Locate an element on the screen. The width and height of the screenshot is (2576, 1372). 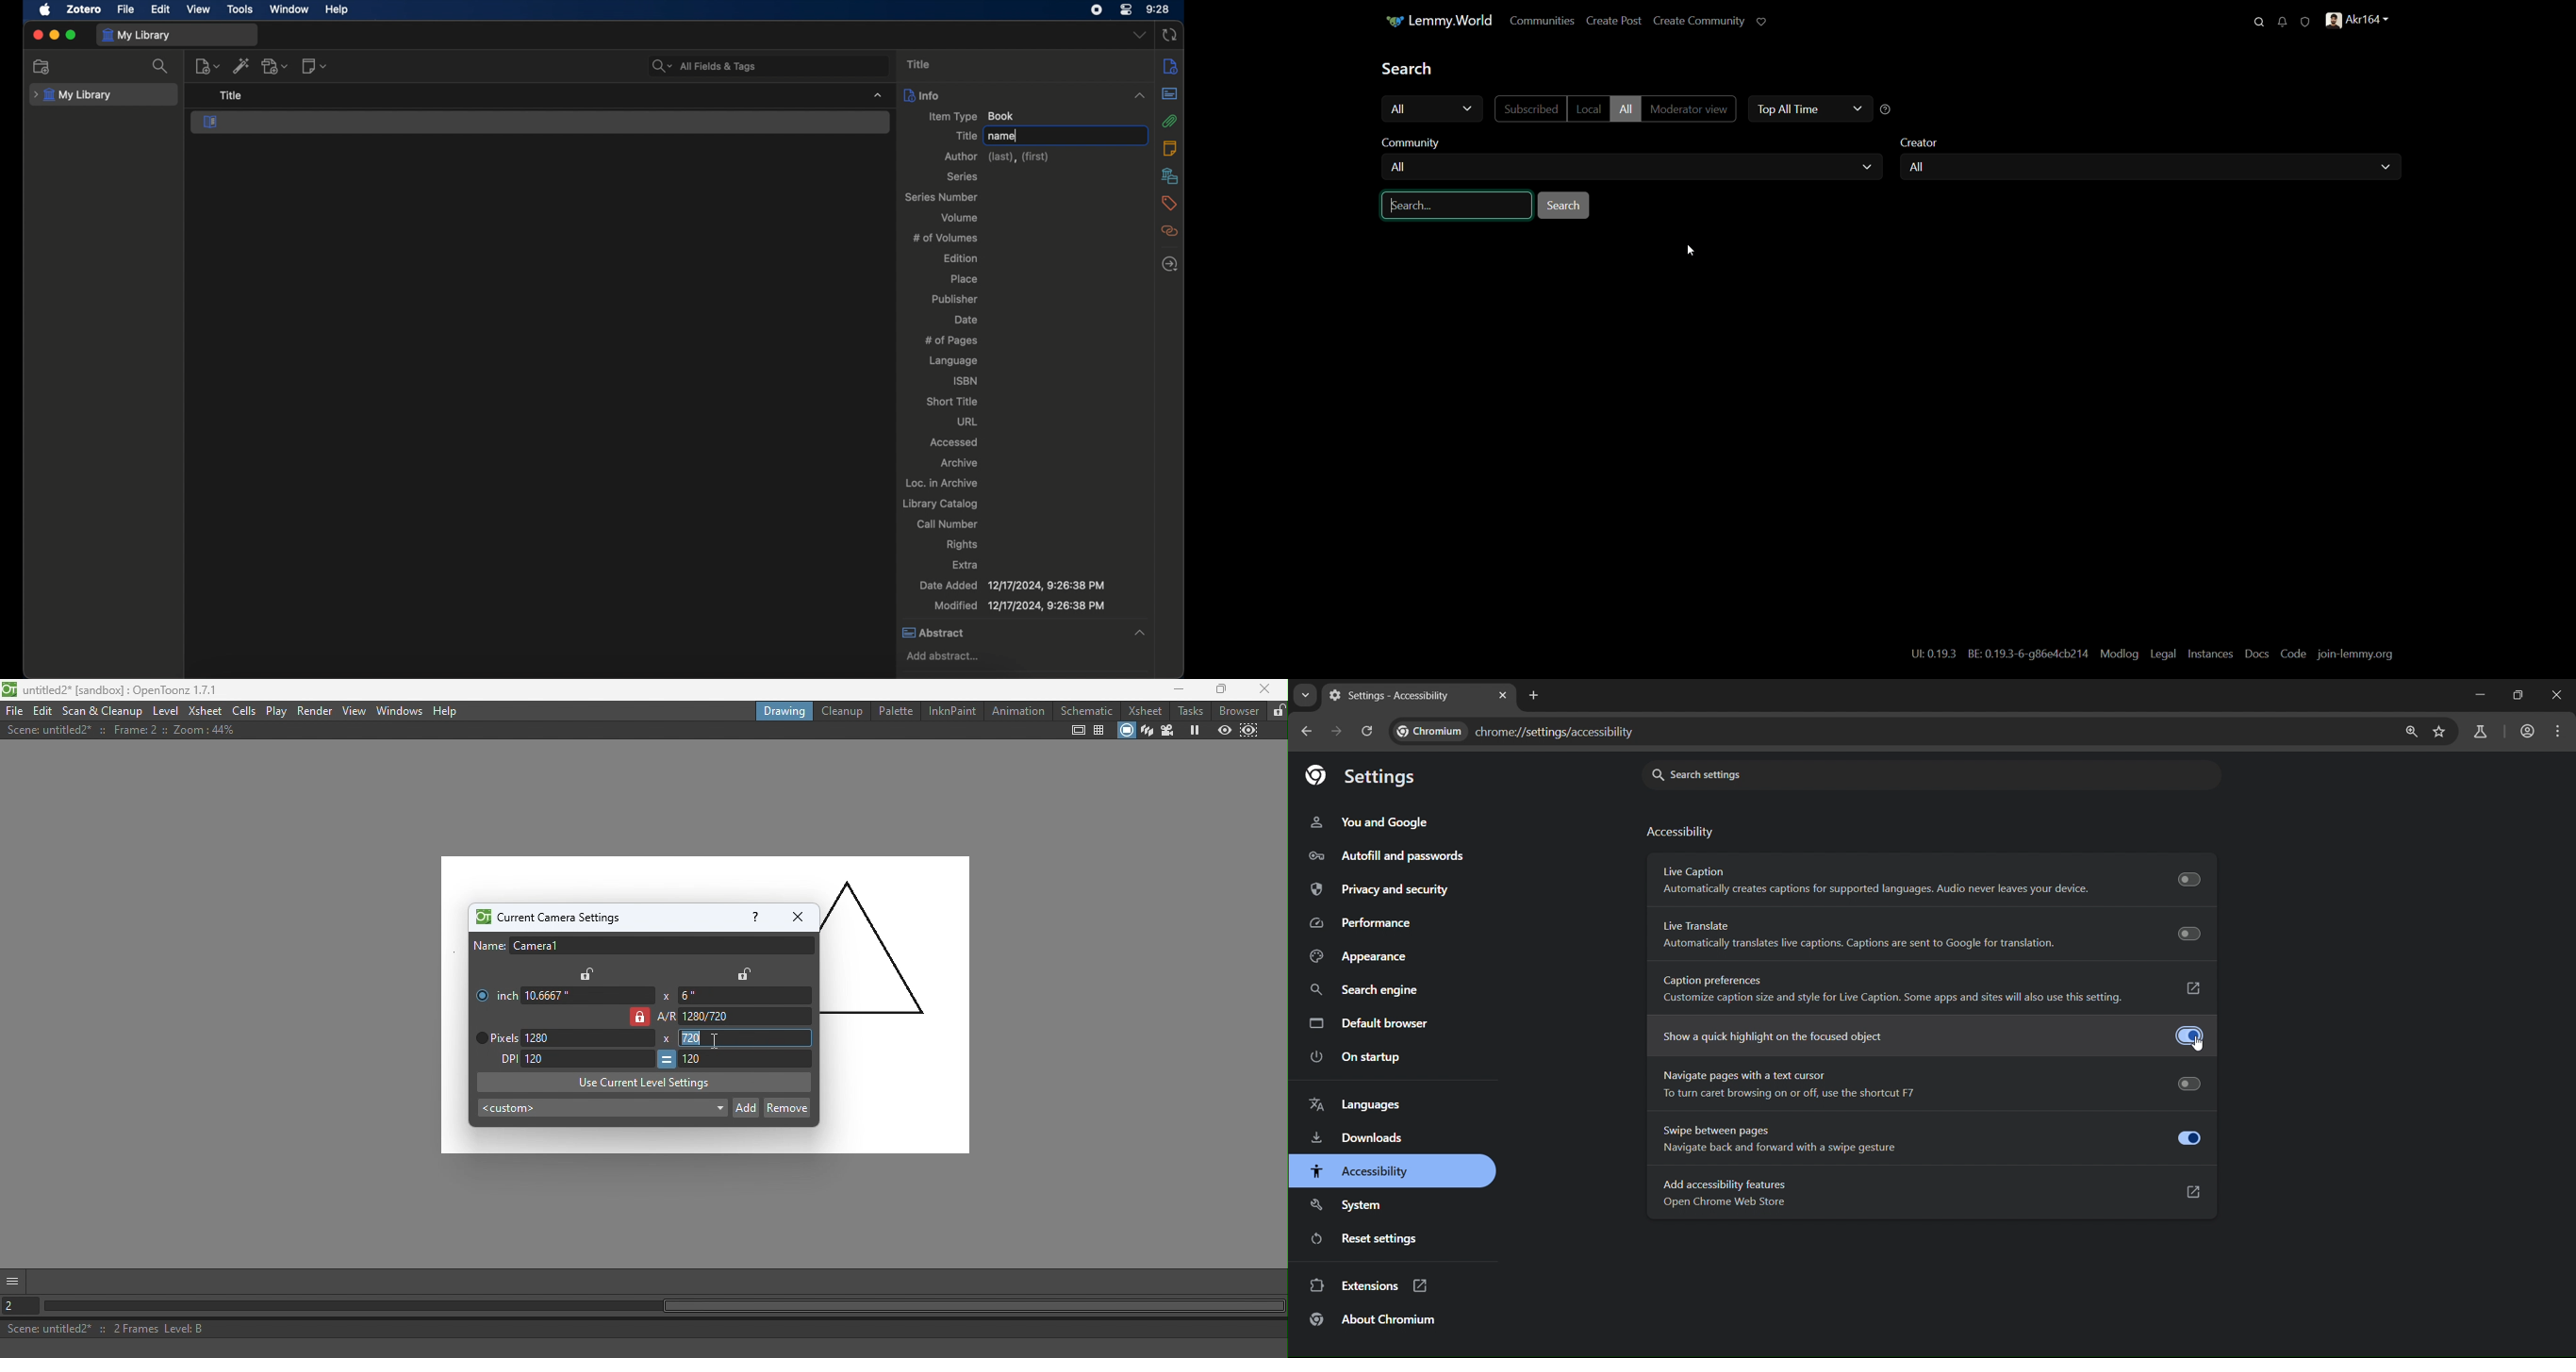
minimize is located at coordinates (54, 35).